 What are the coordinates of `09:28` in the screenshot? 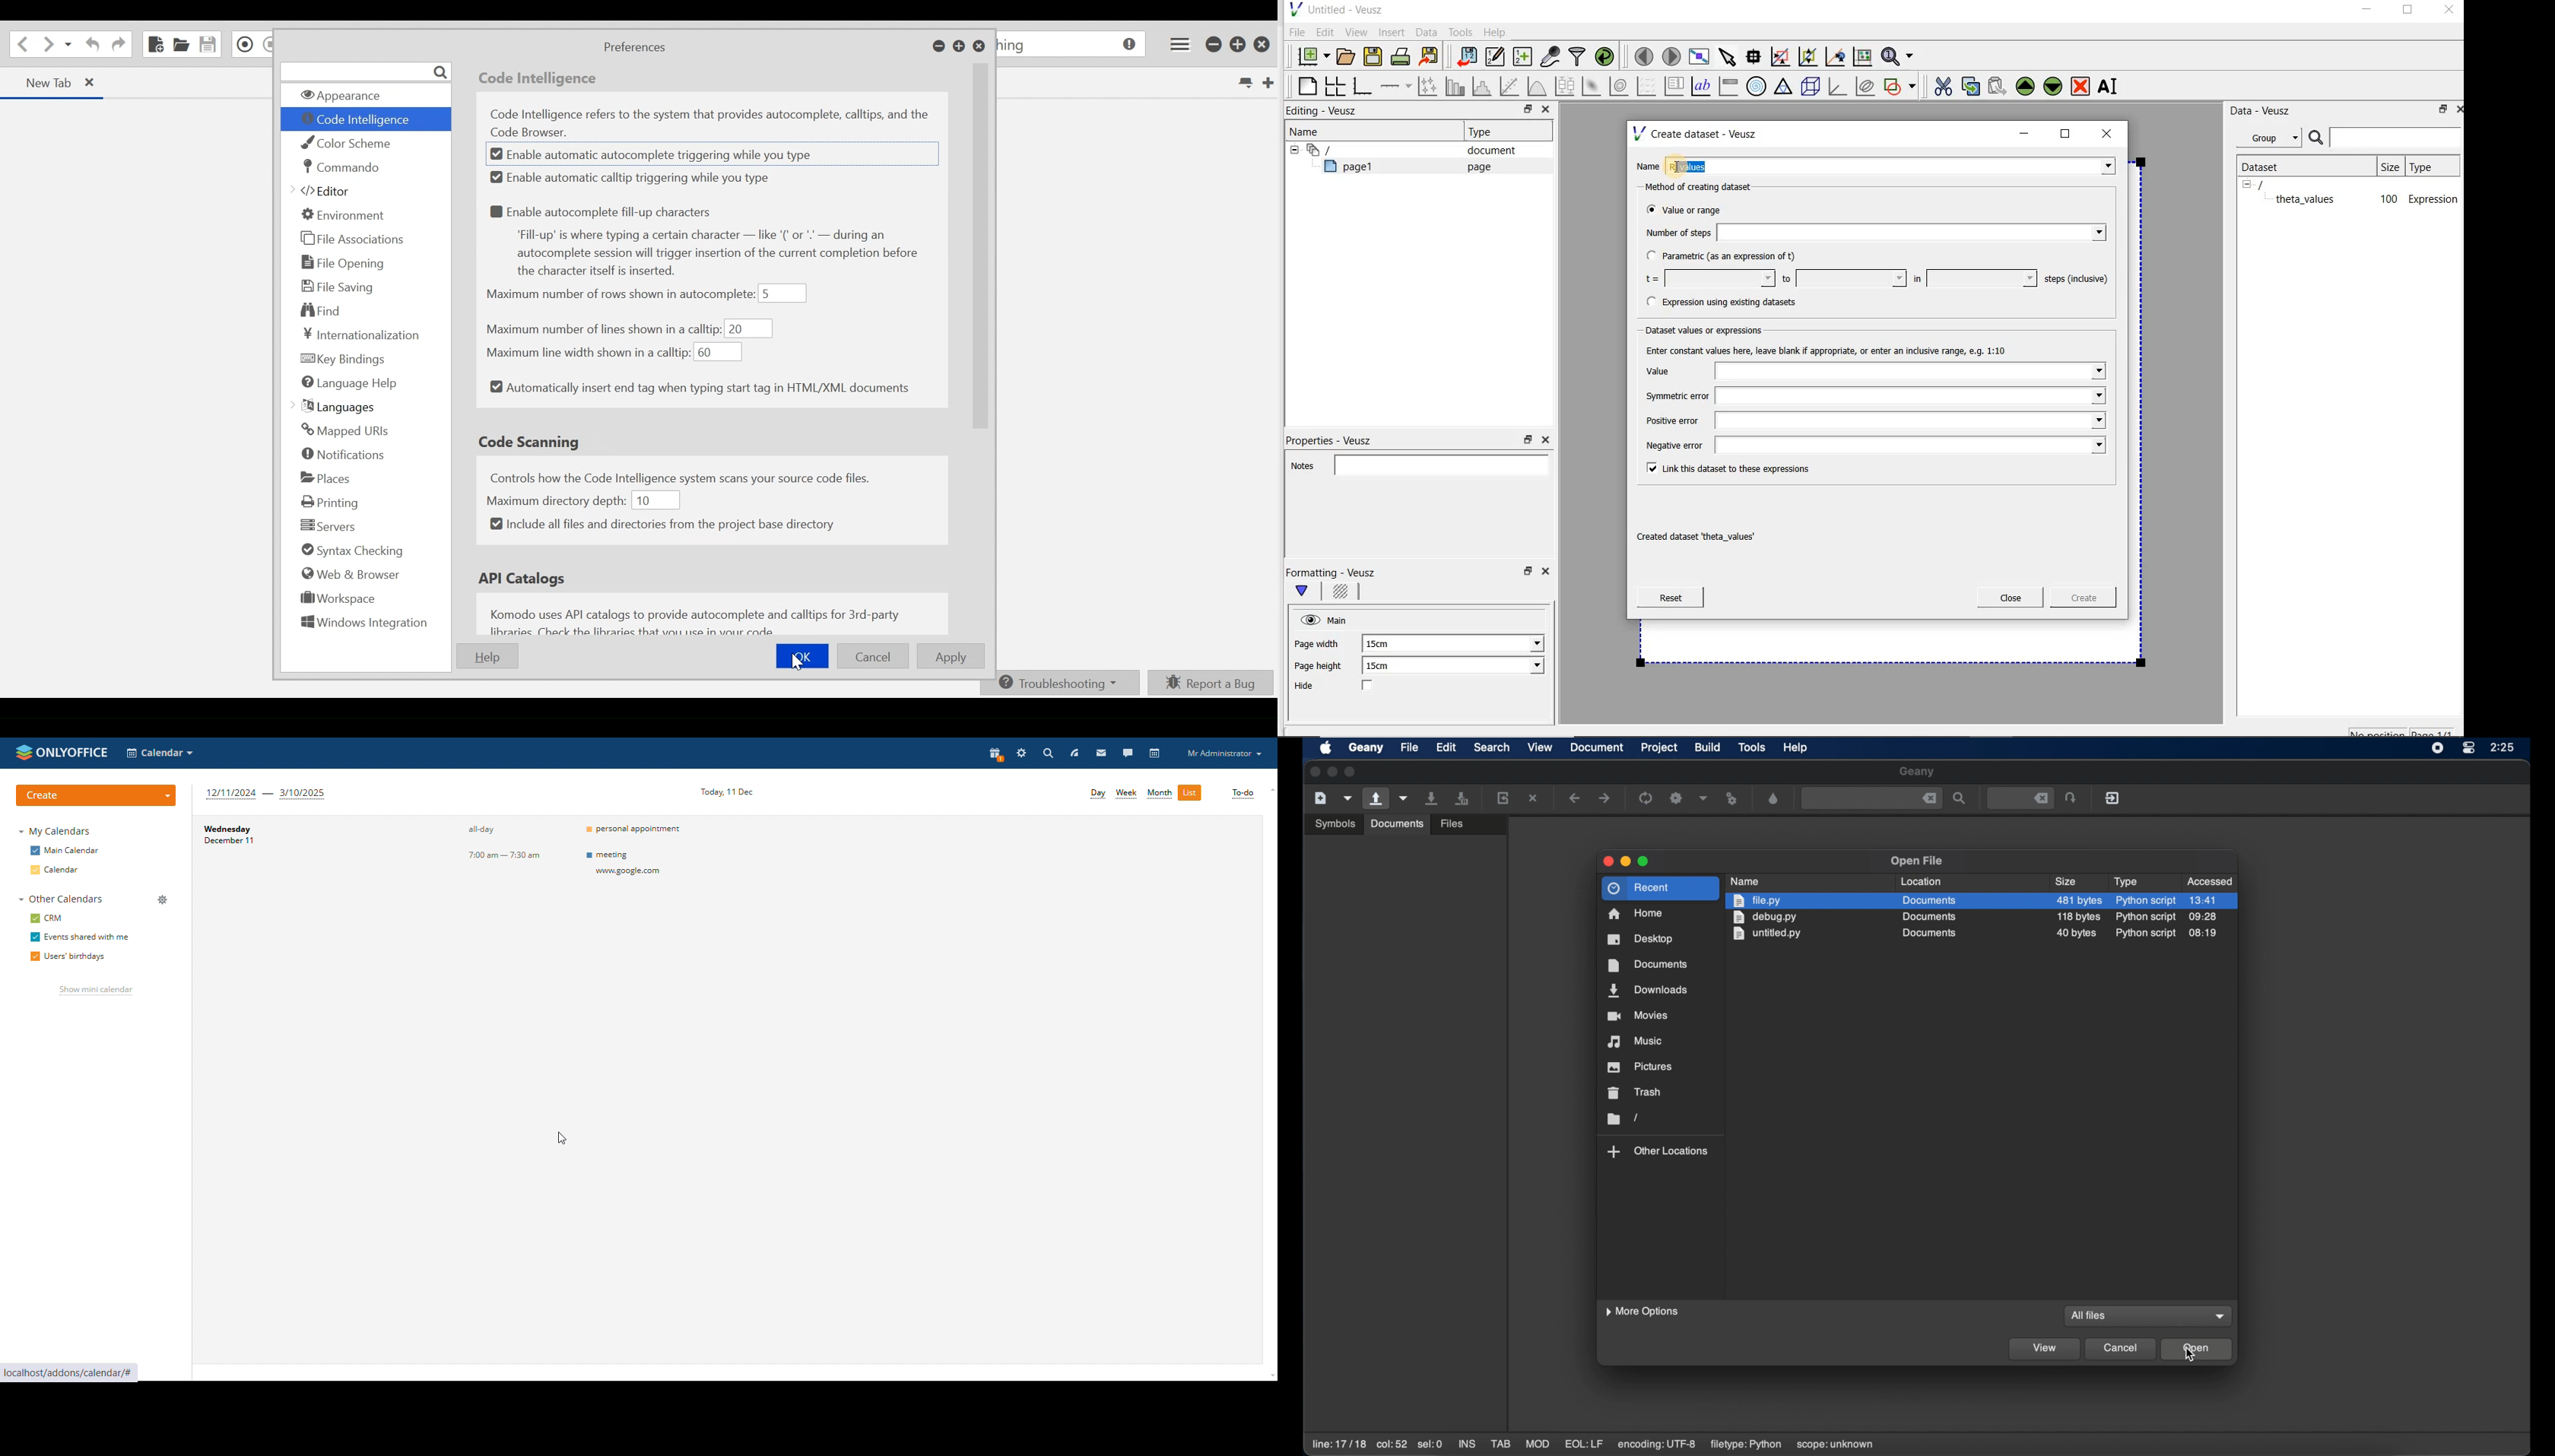 It's located at (2203, 916).